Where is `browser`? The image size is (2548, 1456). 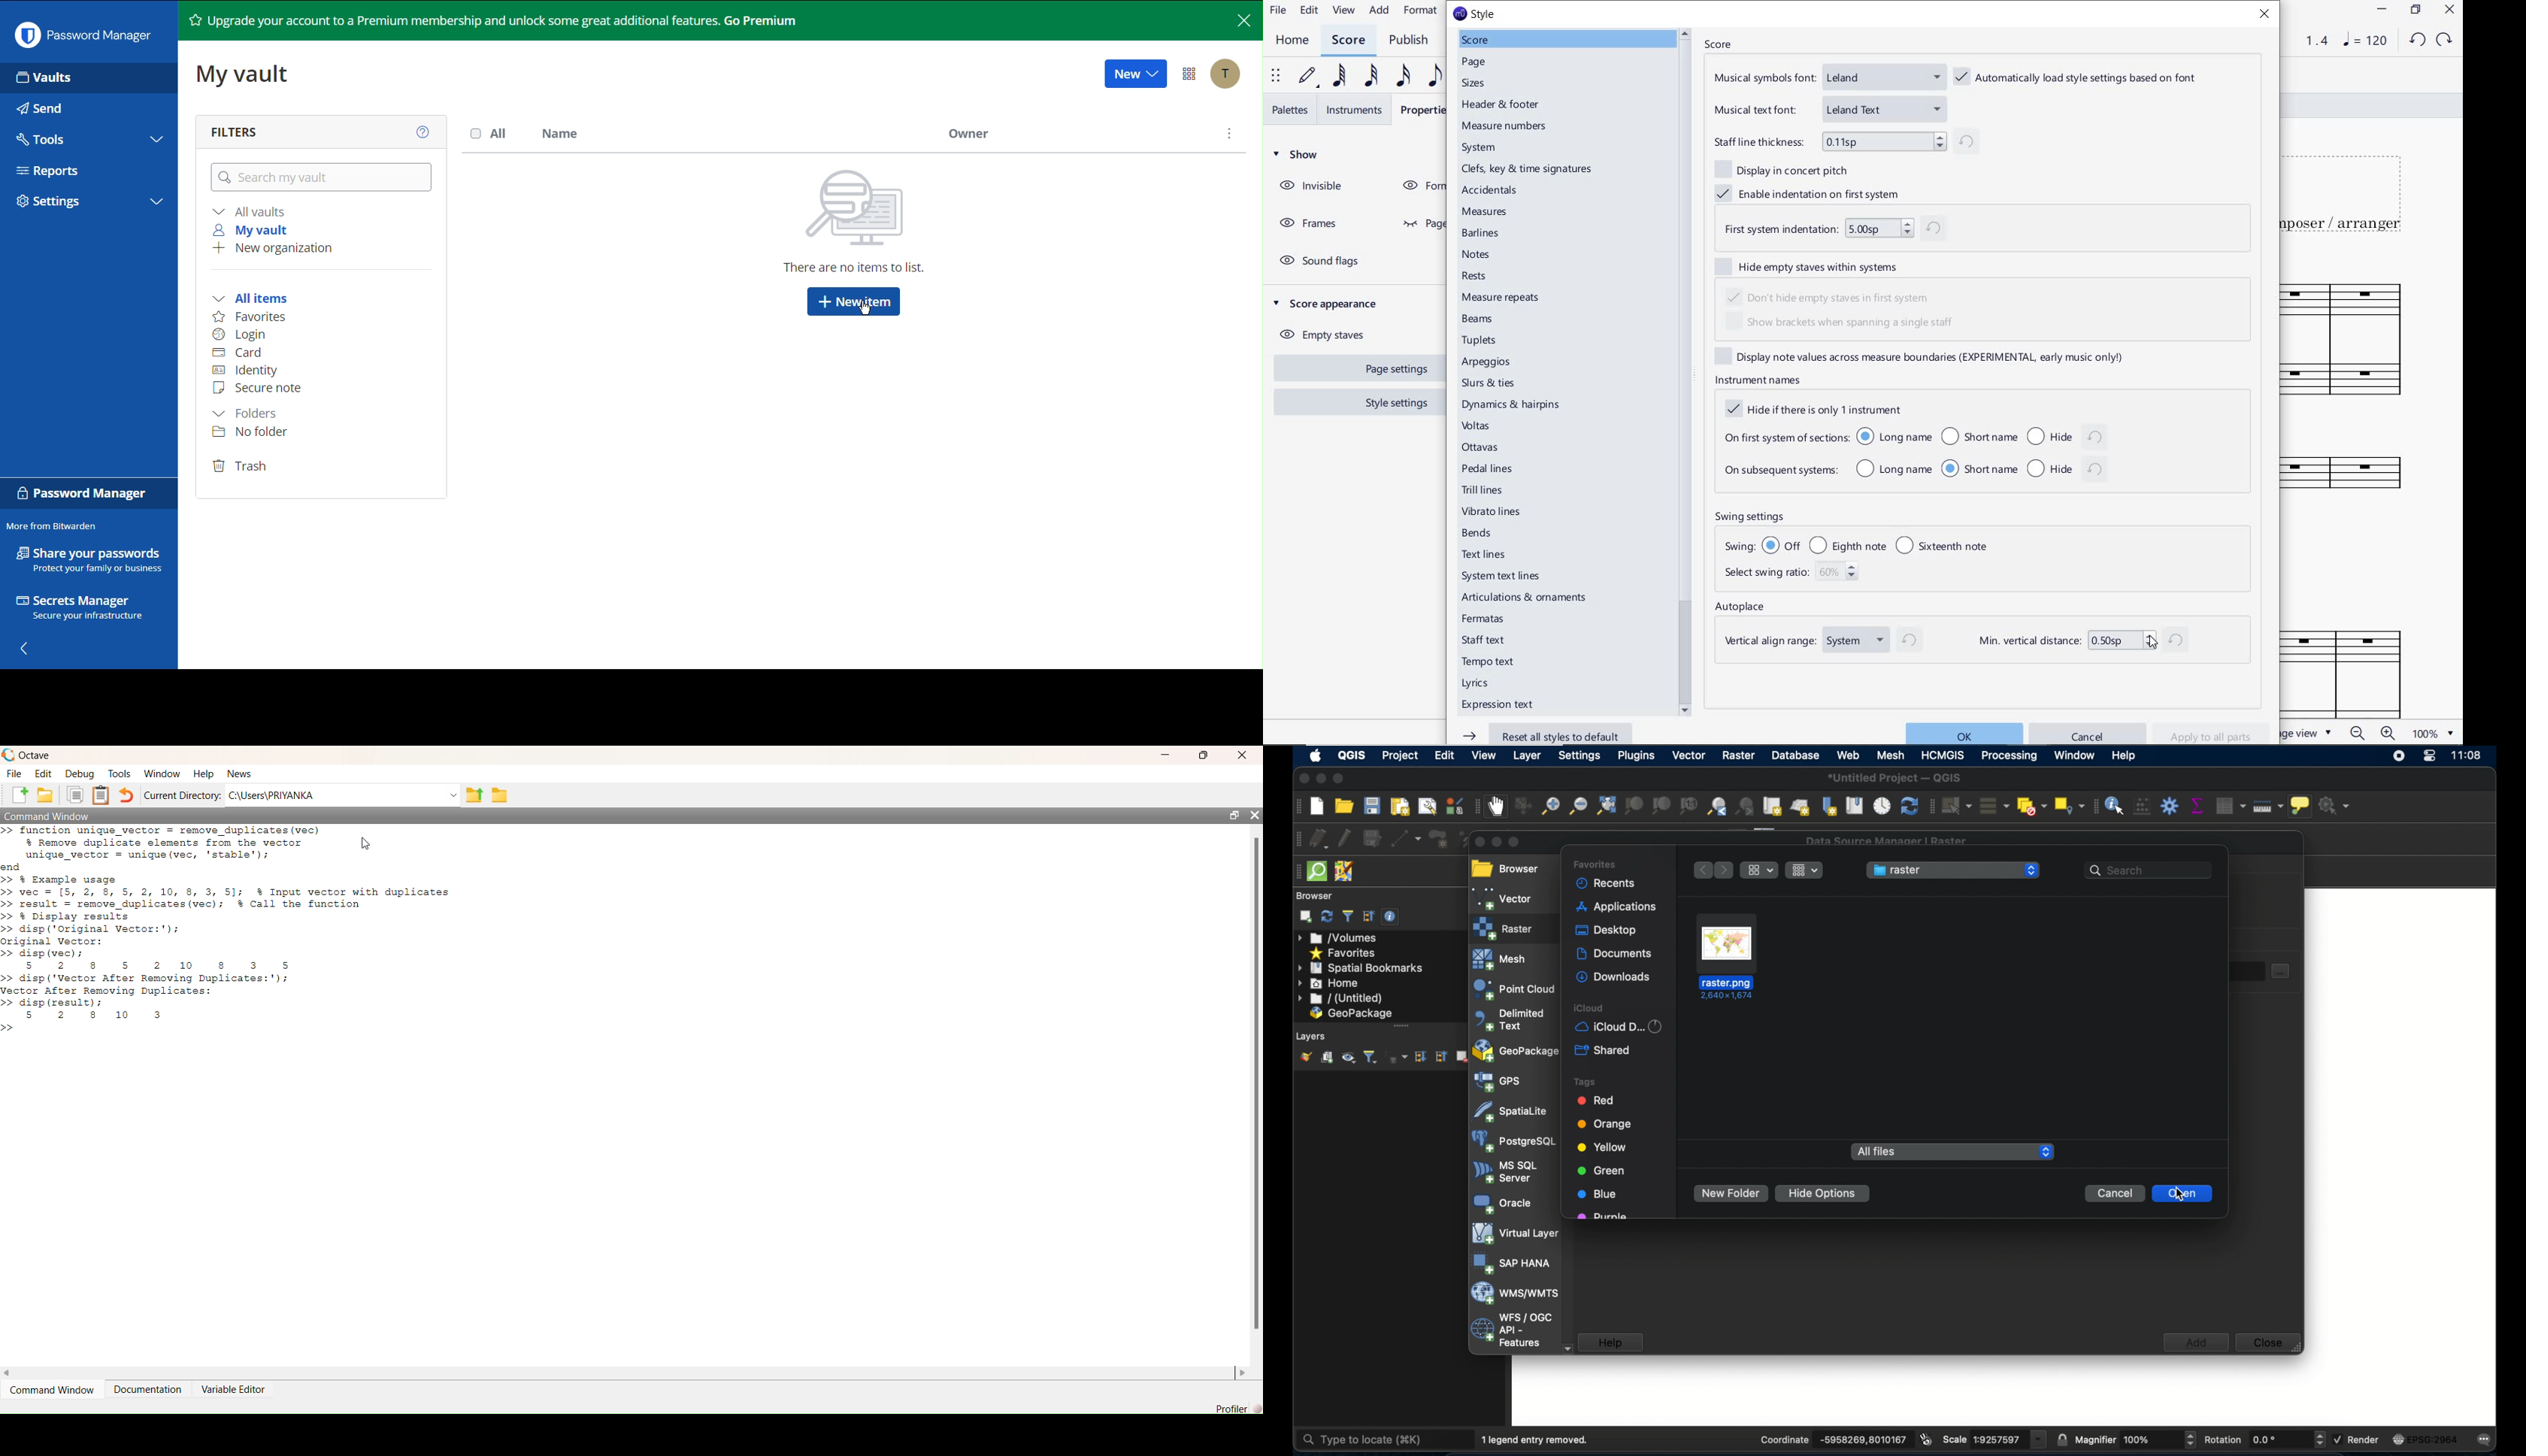 browser is located at coordinates (1314, 895).